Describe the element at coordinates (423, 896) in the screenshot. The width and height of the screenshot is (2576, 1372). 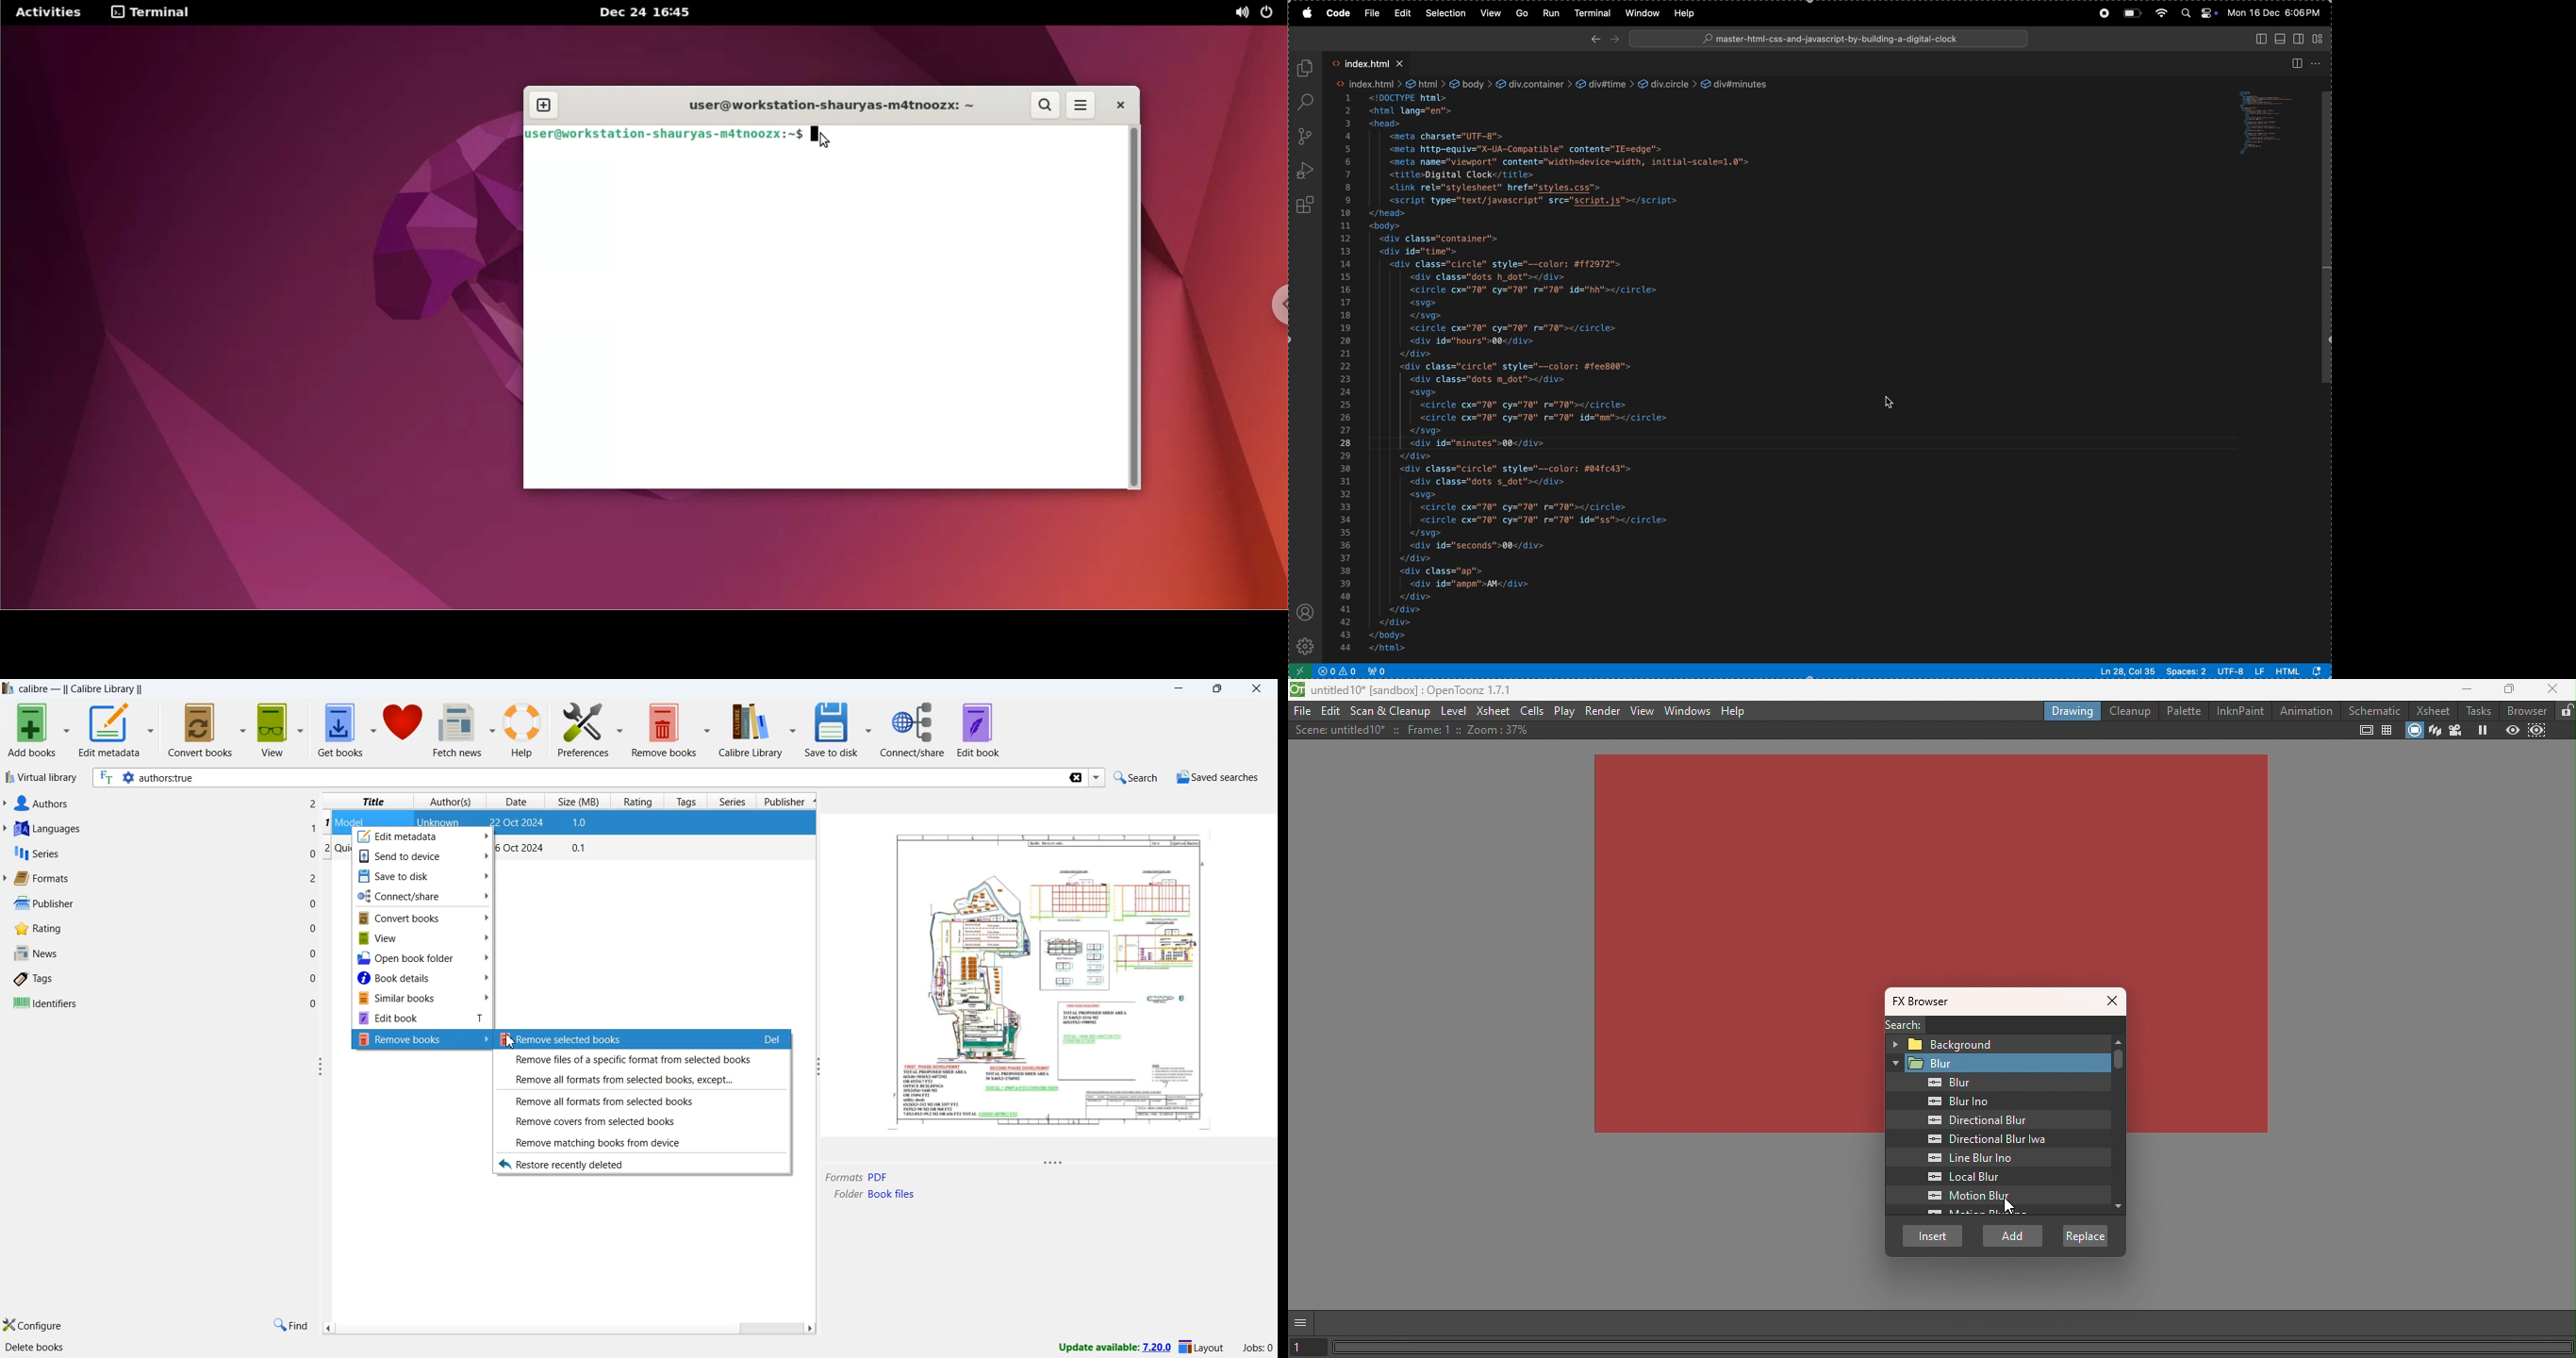
I see `Connect/share` at that location.